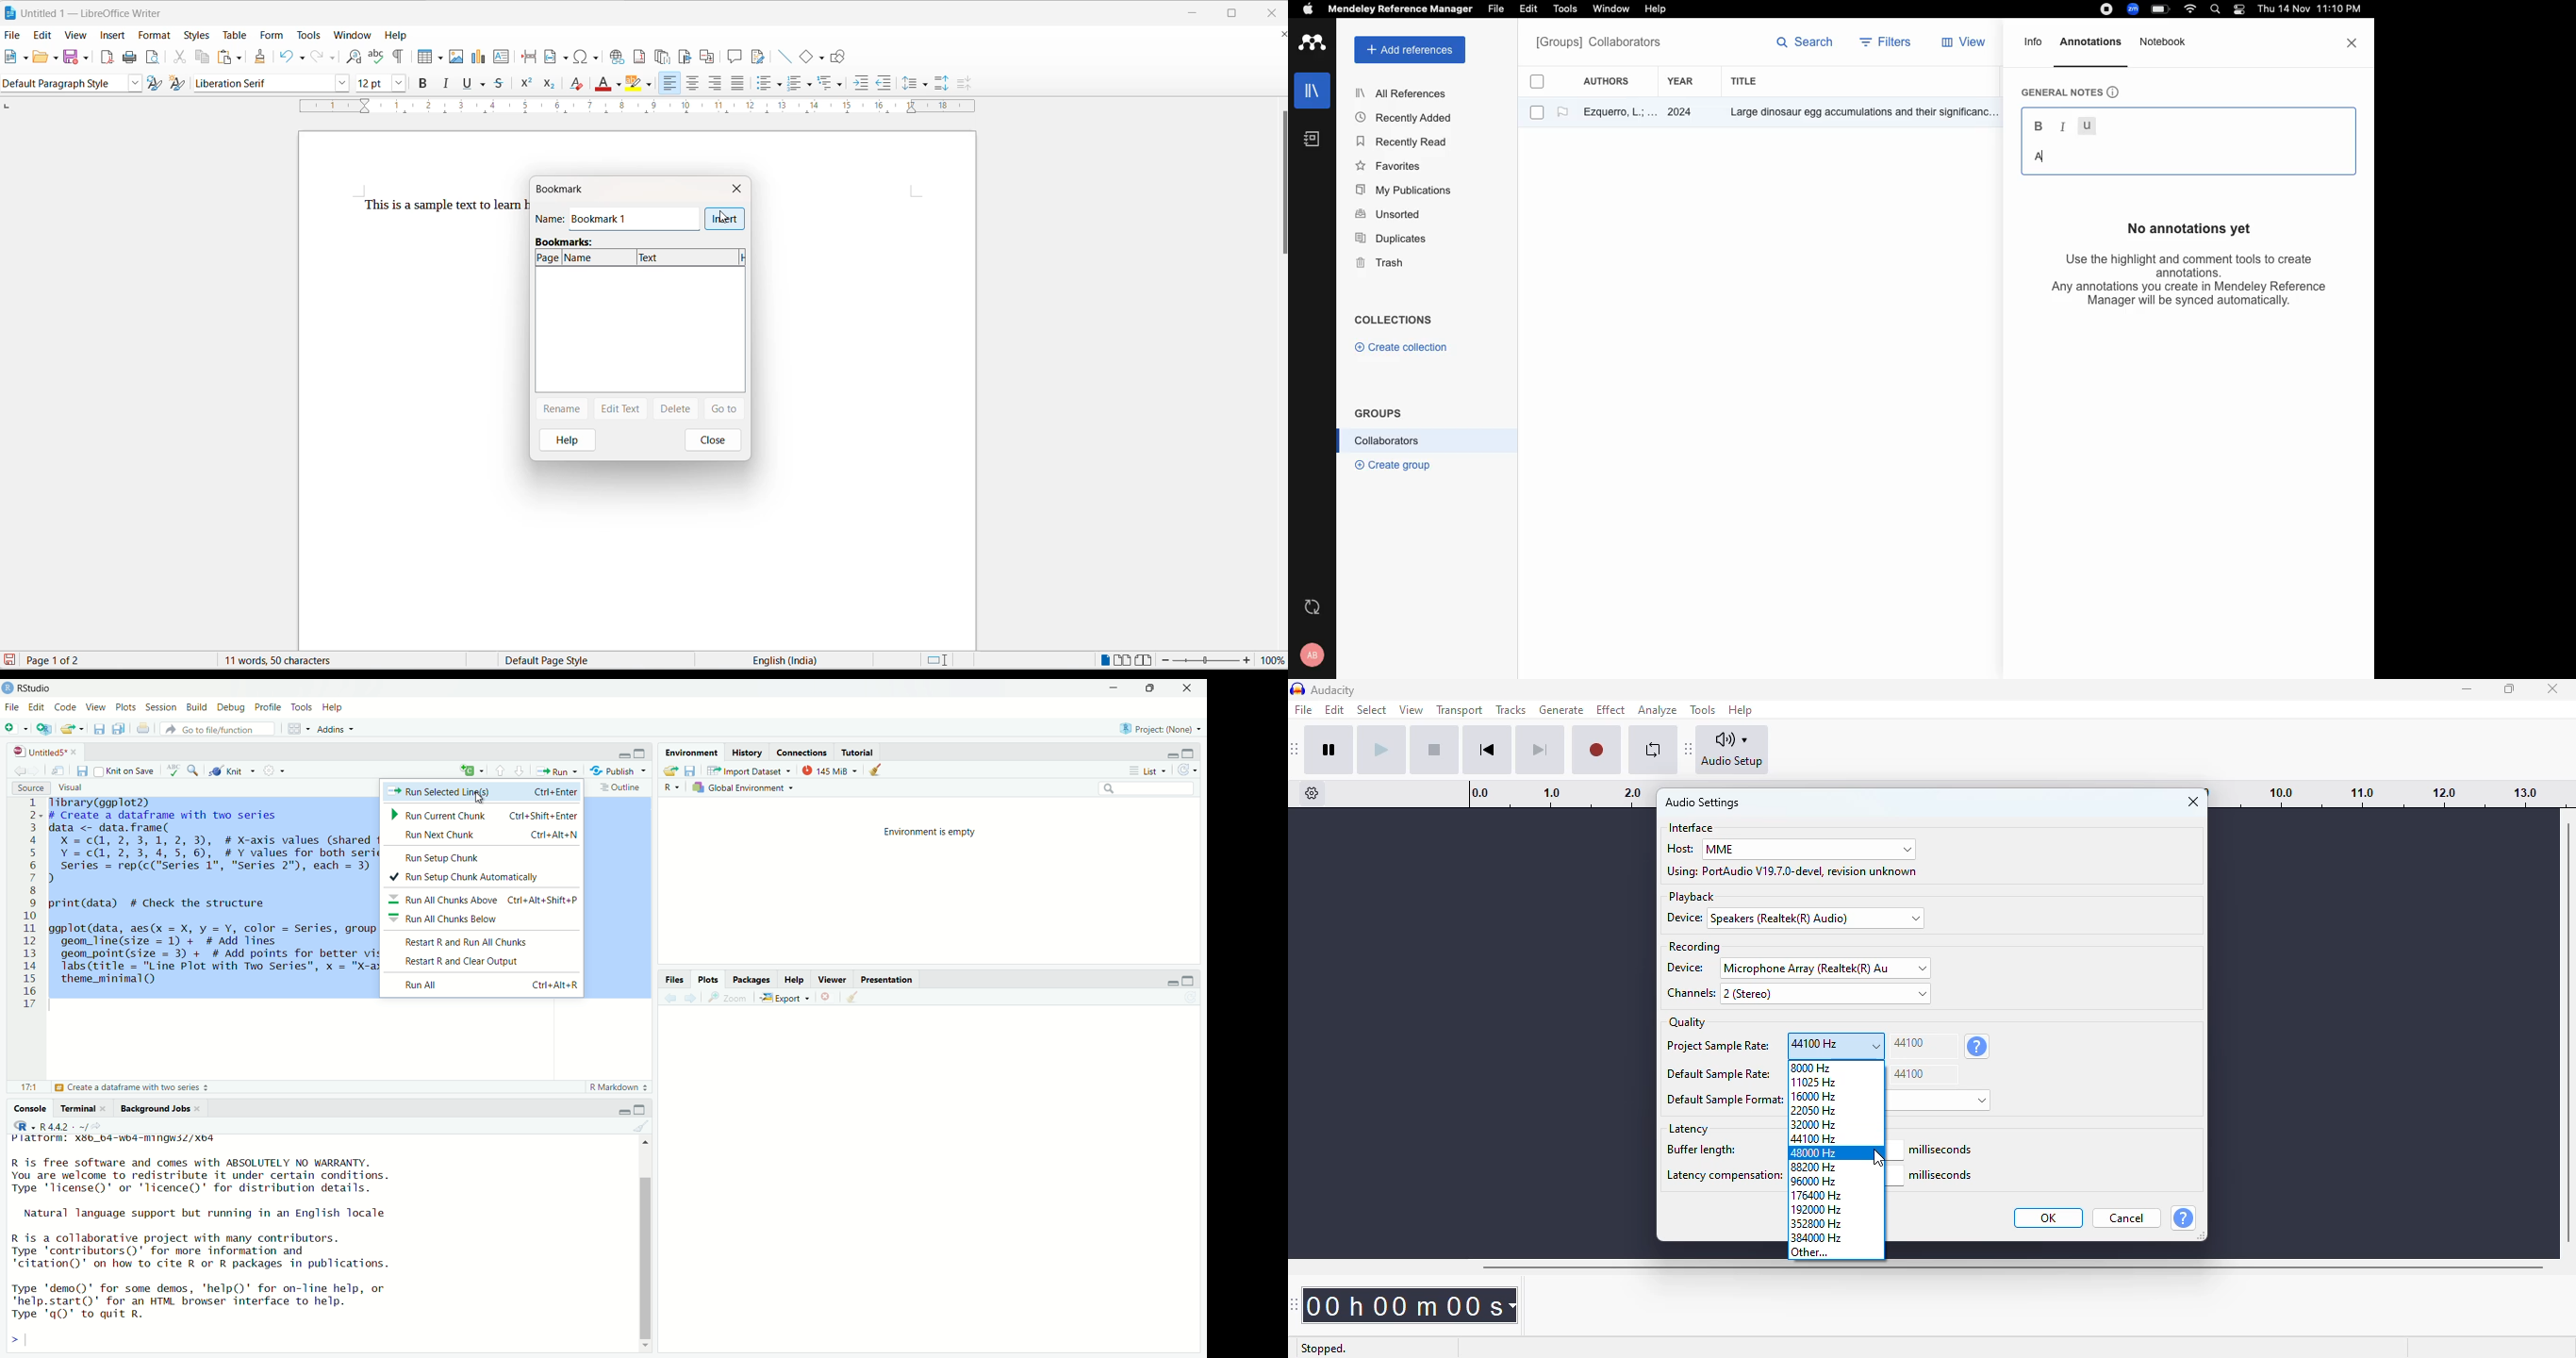 The height and width of the screenshot is (1372, 2576). I want to click on text, so click(2051, 157).